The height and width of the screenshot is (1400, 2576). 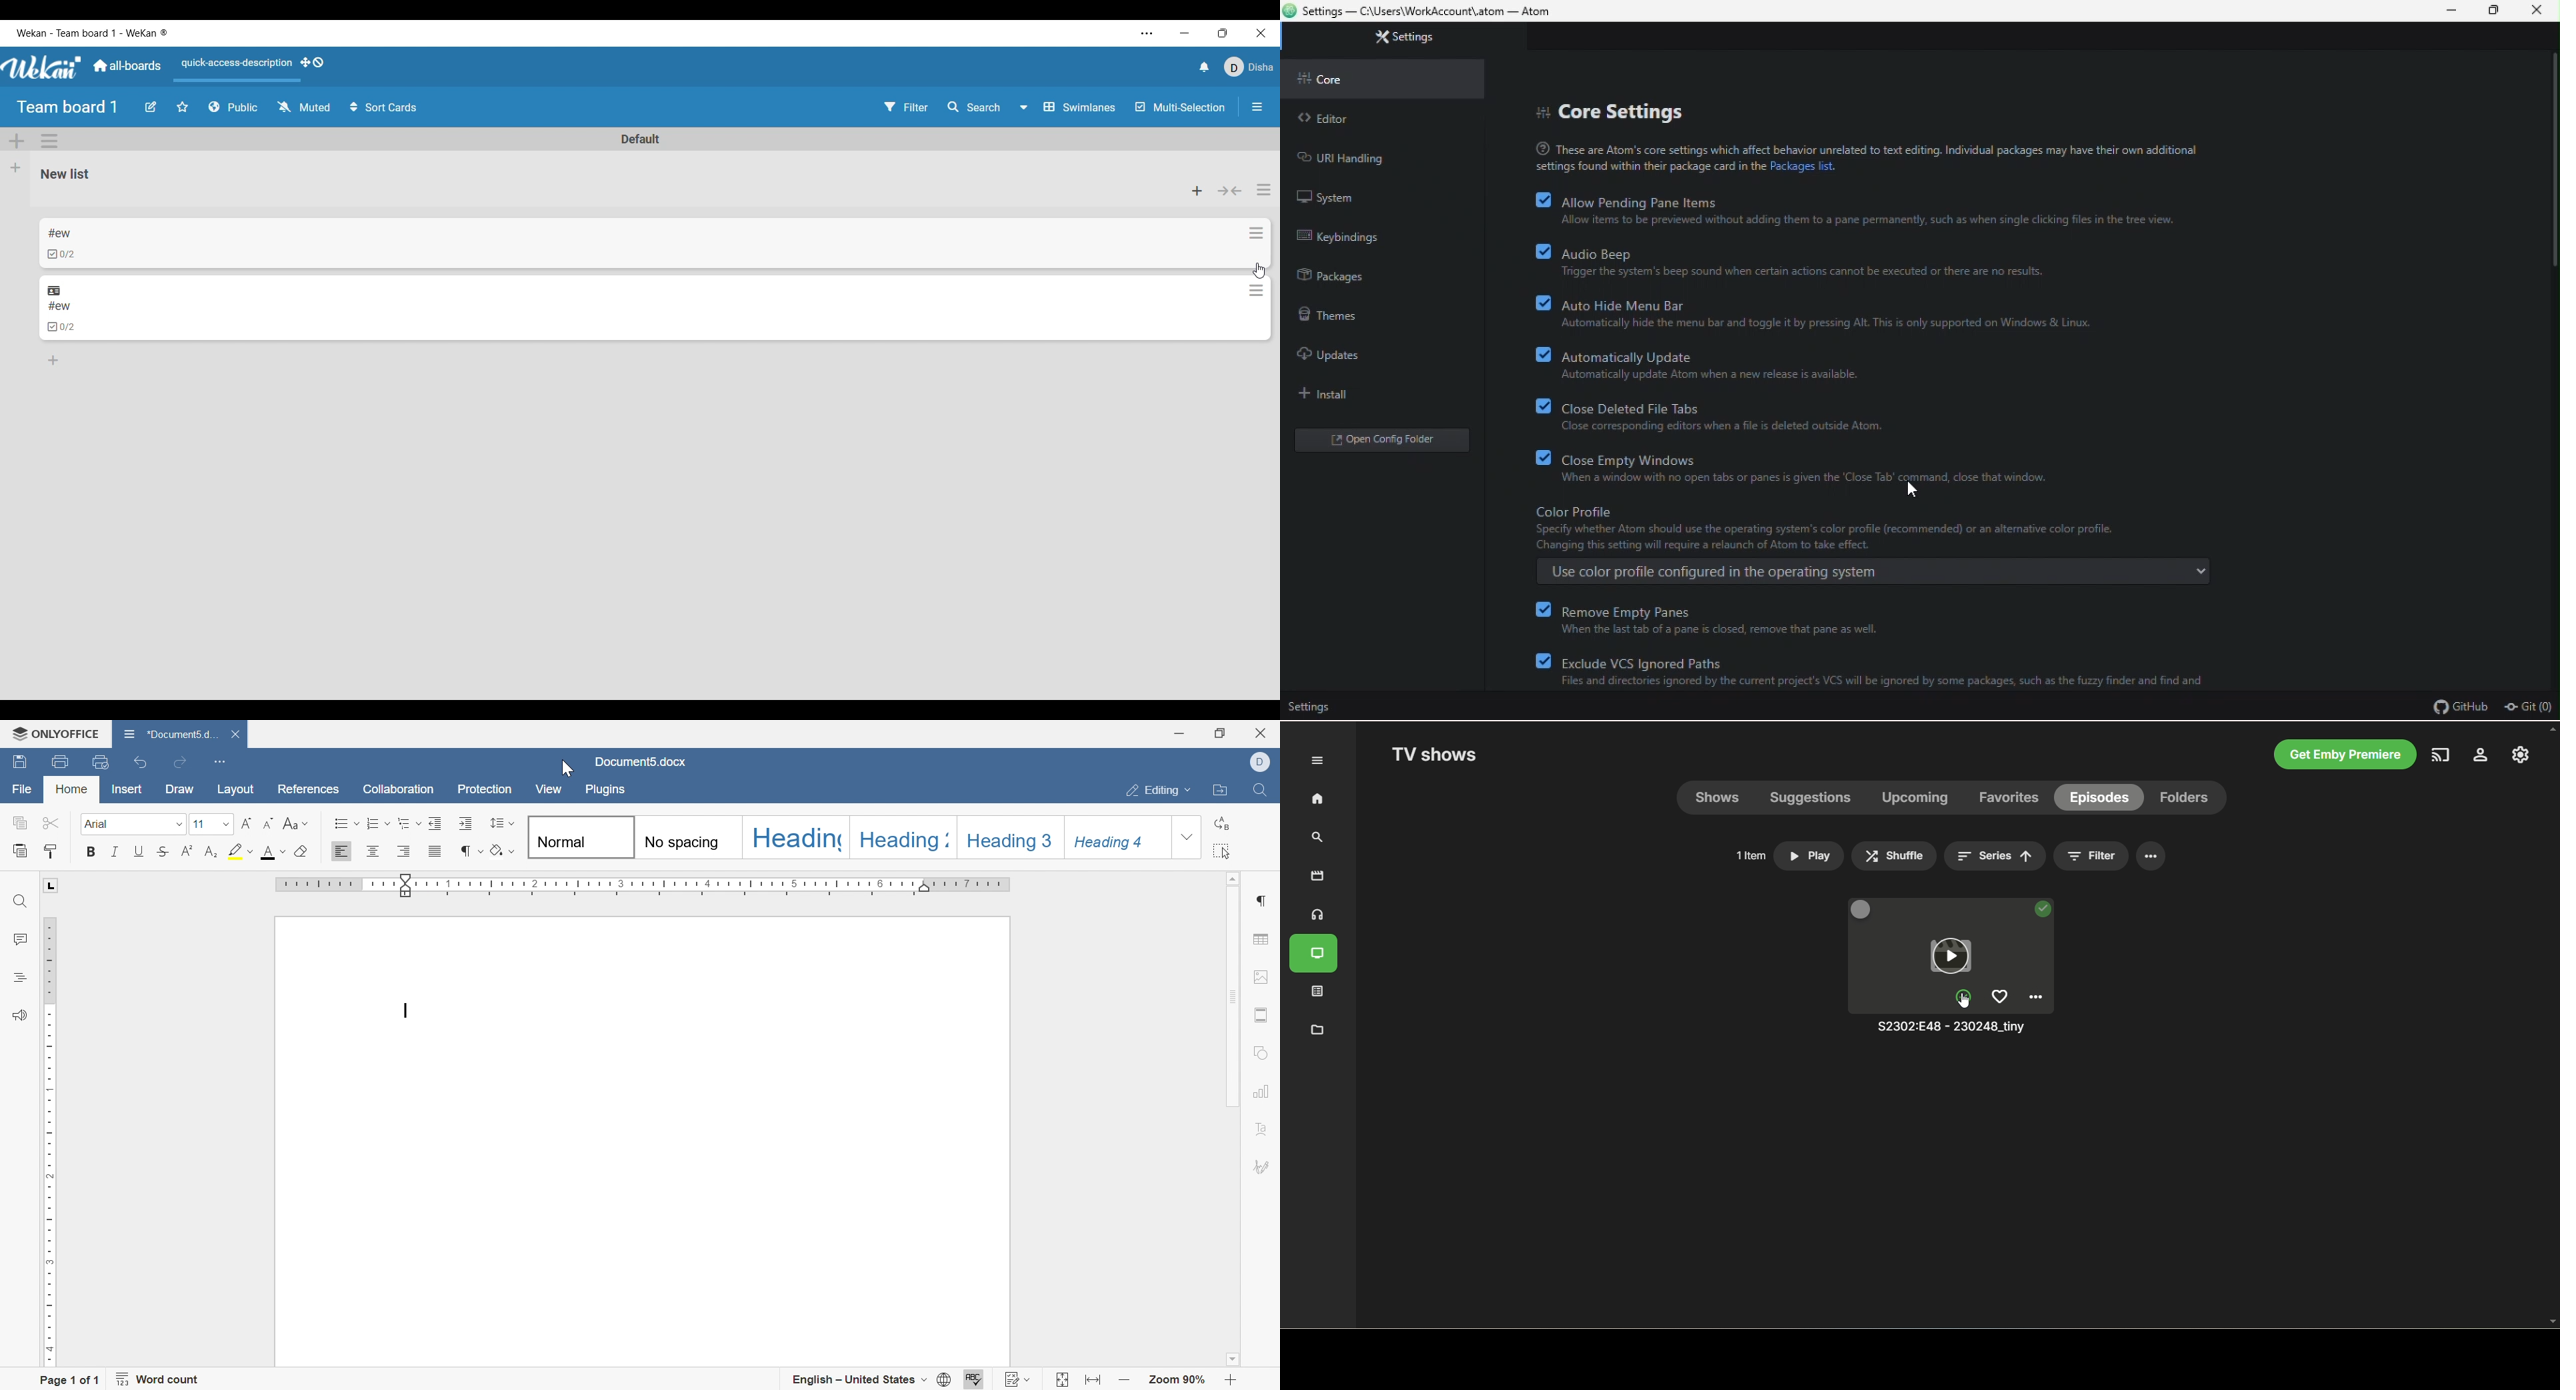 I want to click on zoom in, so click(x=1231, y=1381).